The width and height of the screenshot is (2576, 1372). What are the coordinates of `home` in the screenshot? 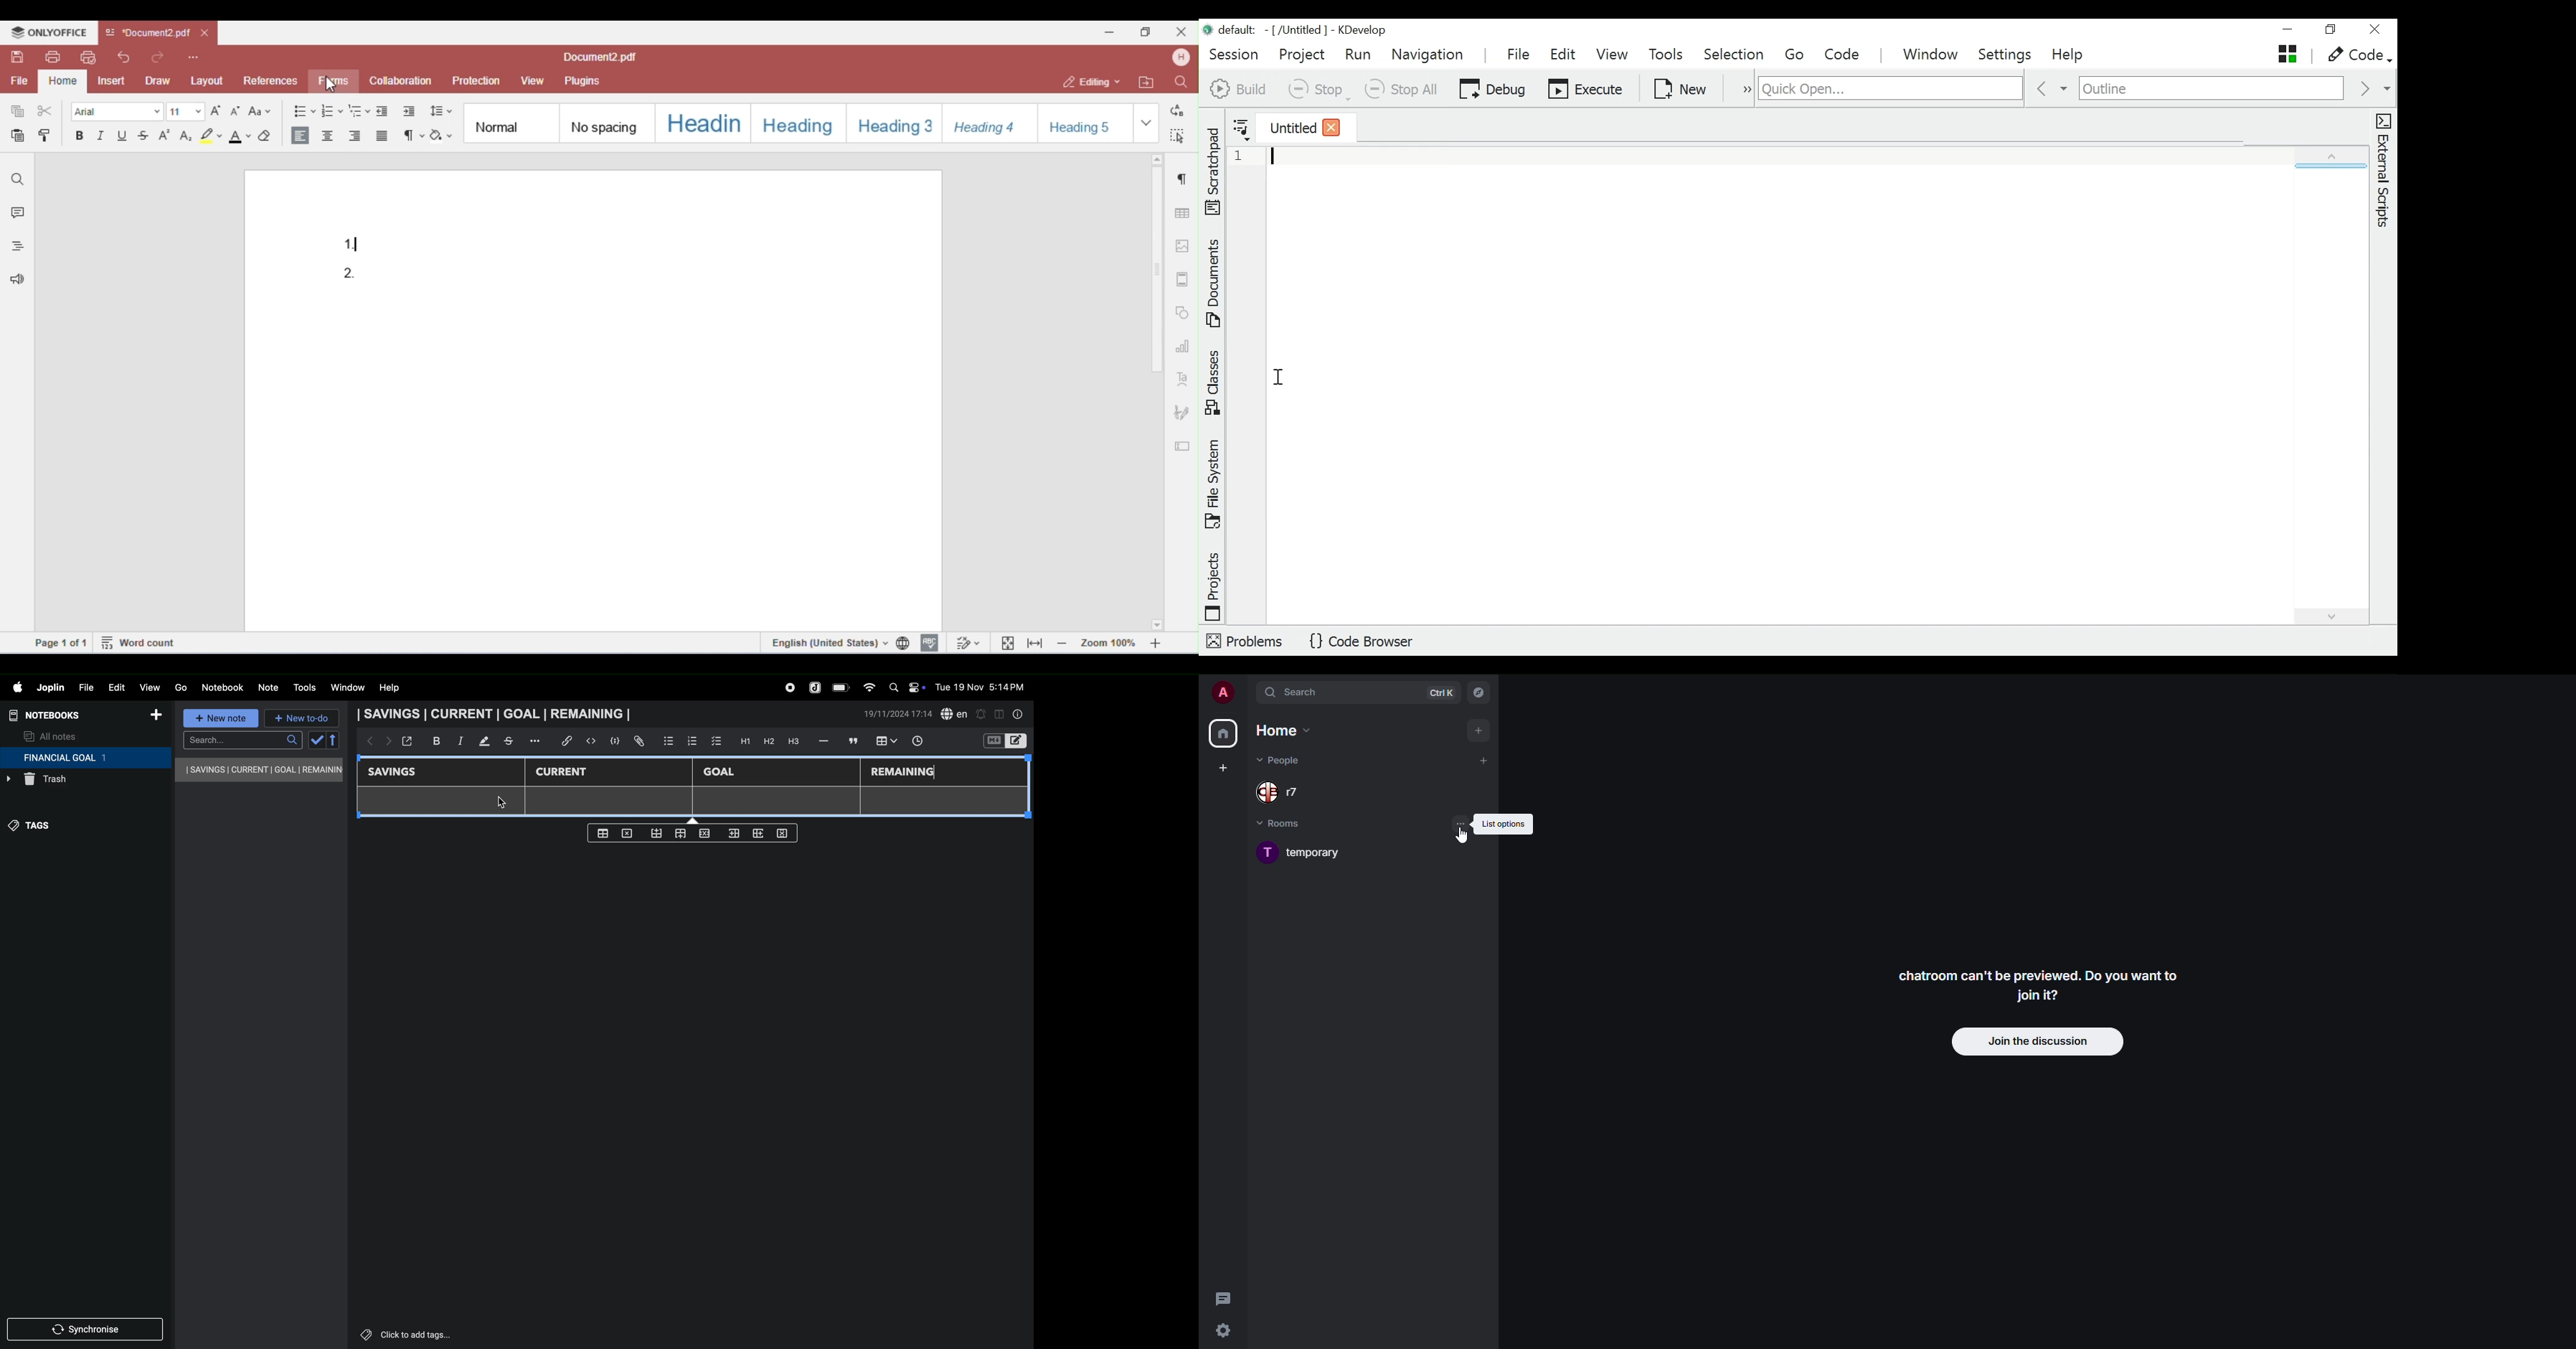 It's located at (1286, 730).